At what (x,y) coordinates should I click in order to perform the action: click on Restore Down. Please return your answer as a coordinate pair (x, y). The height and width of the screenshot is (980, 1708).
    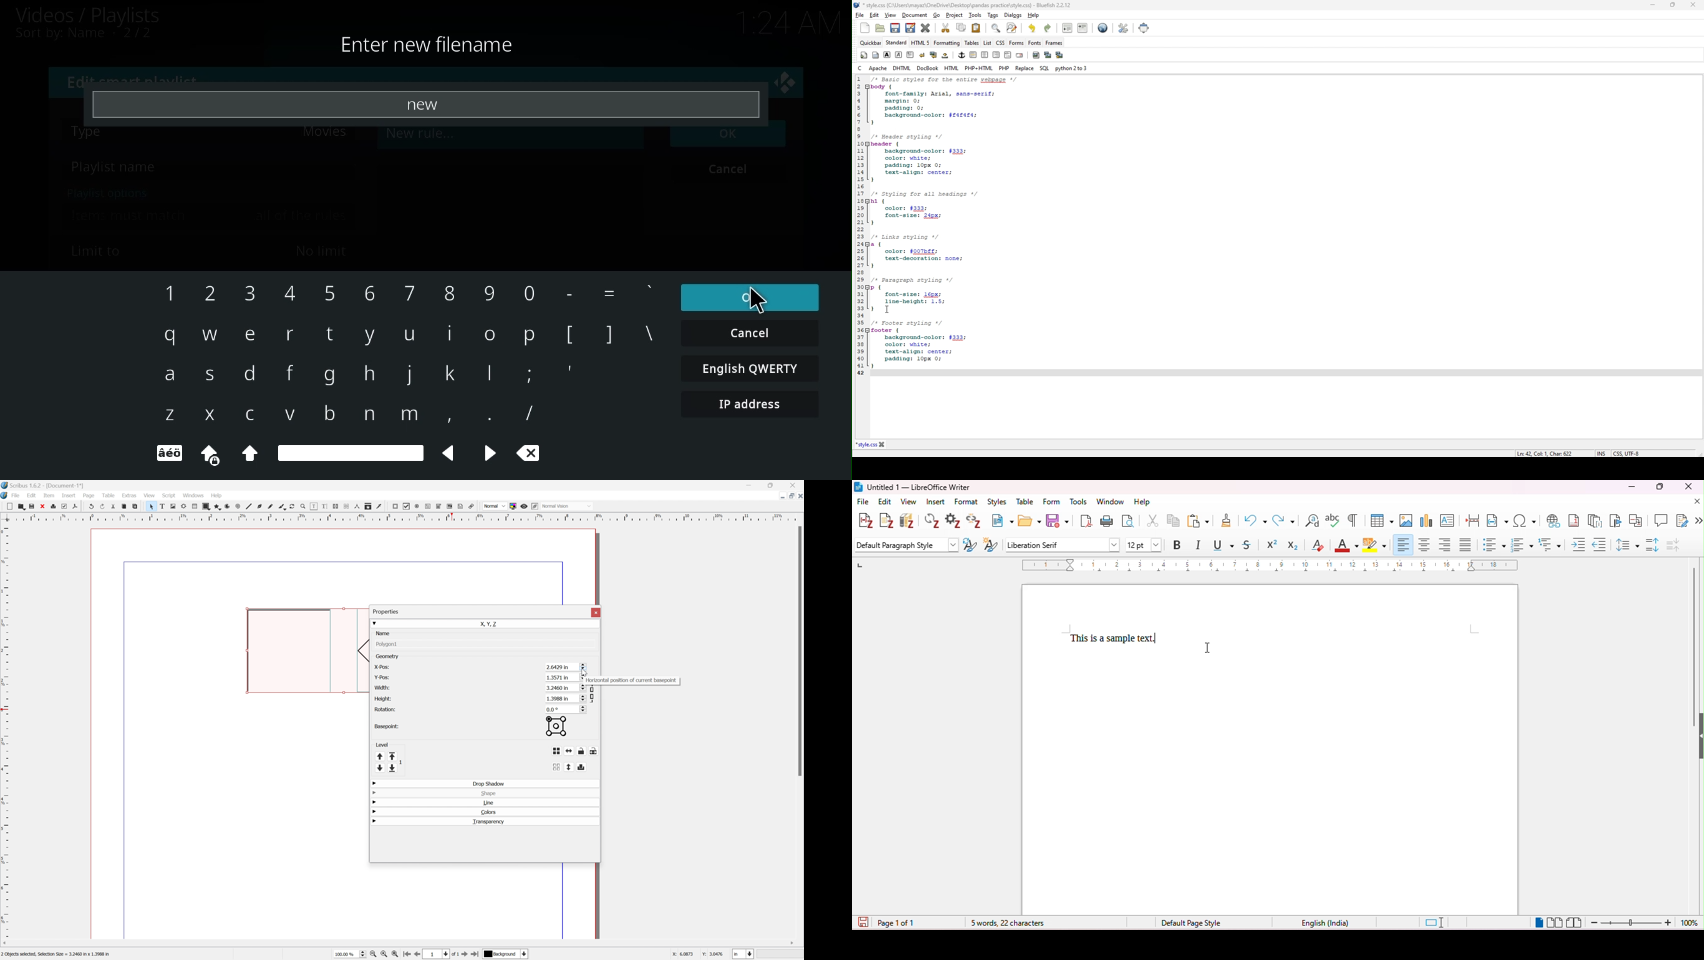
    Looking at the image, I should click on (772, 484).